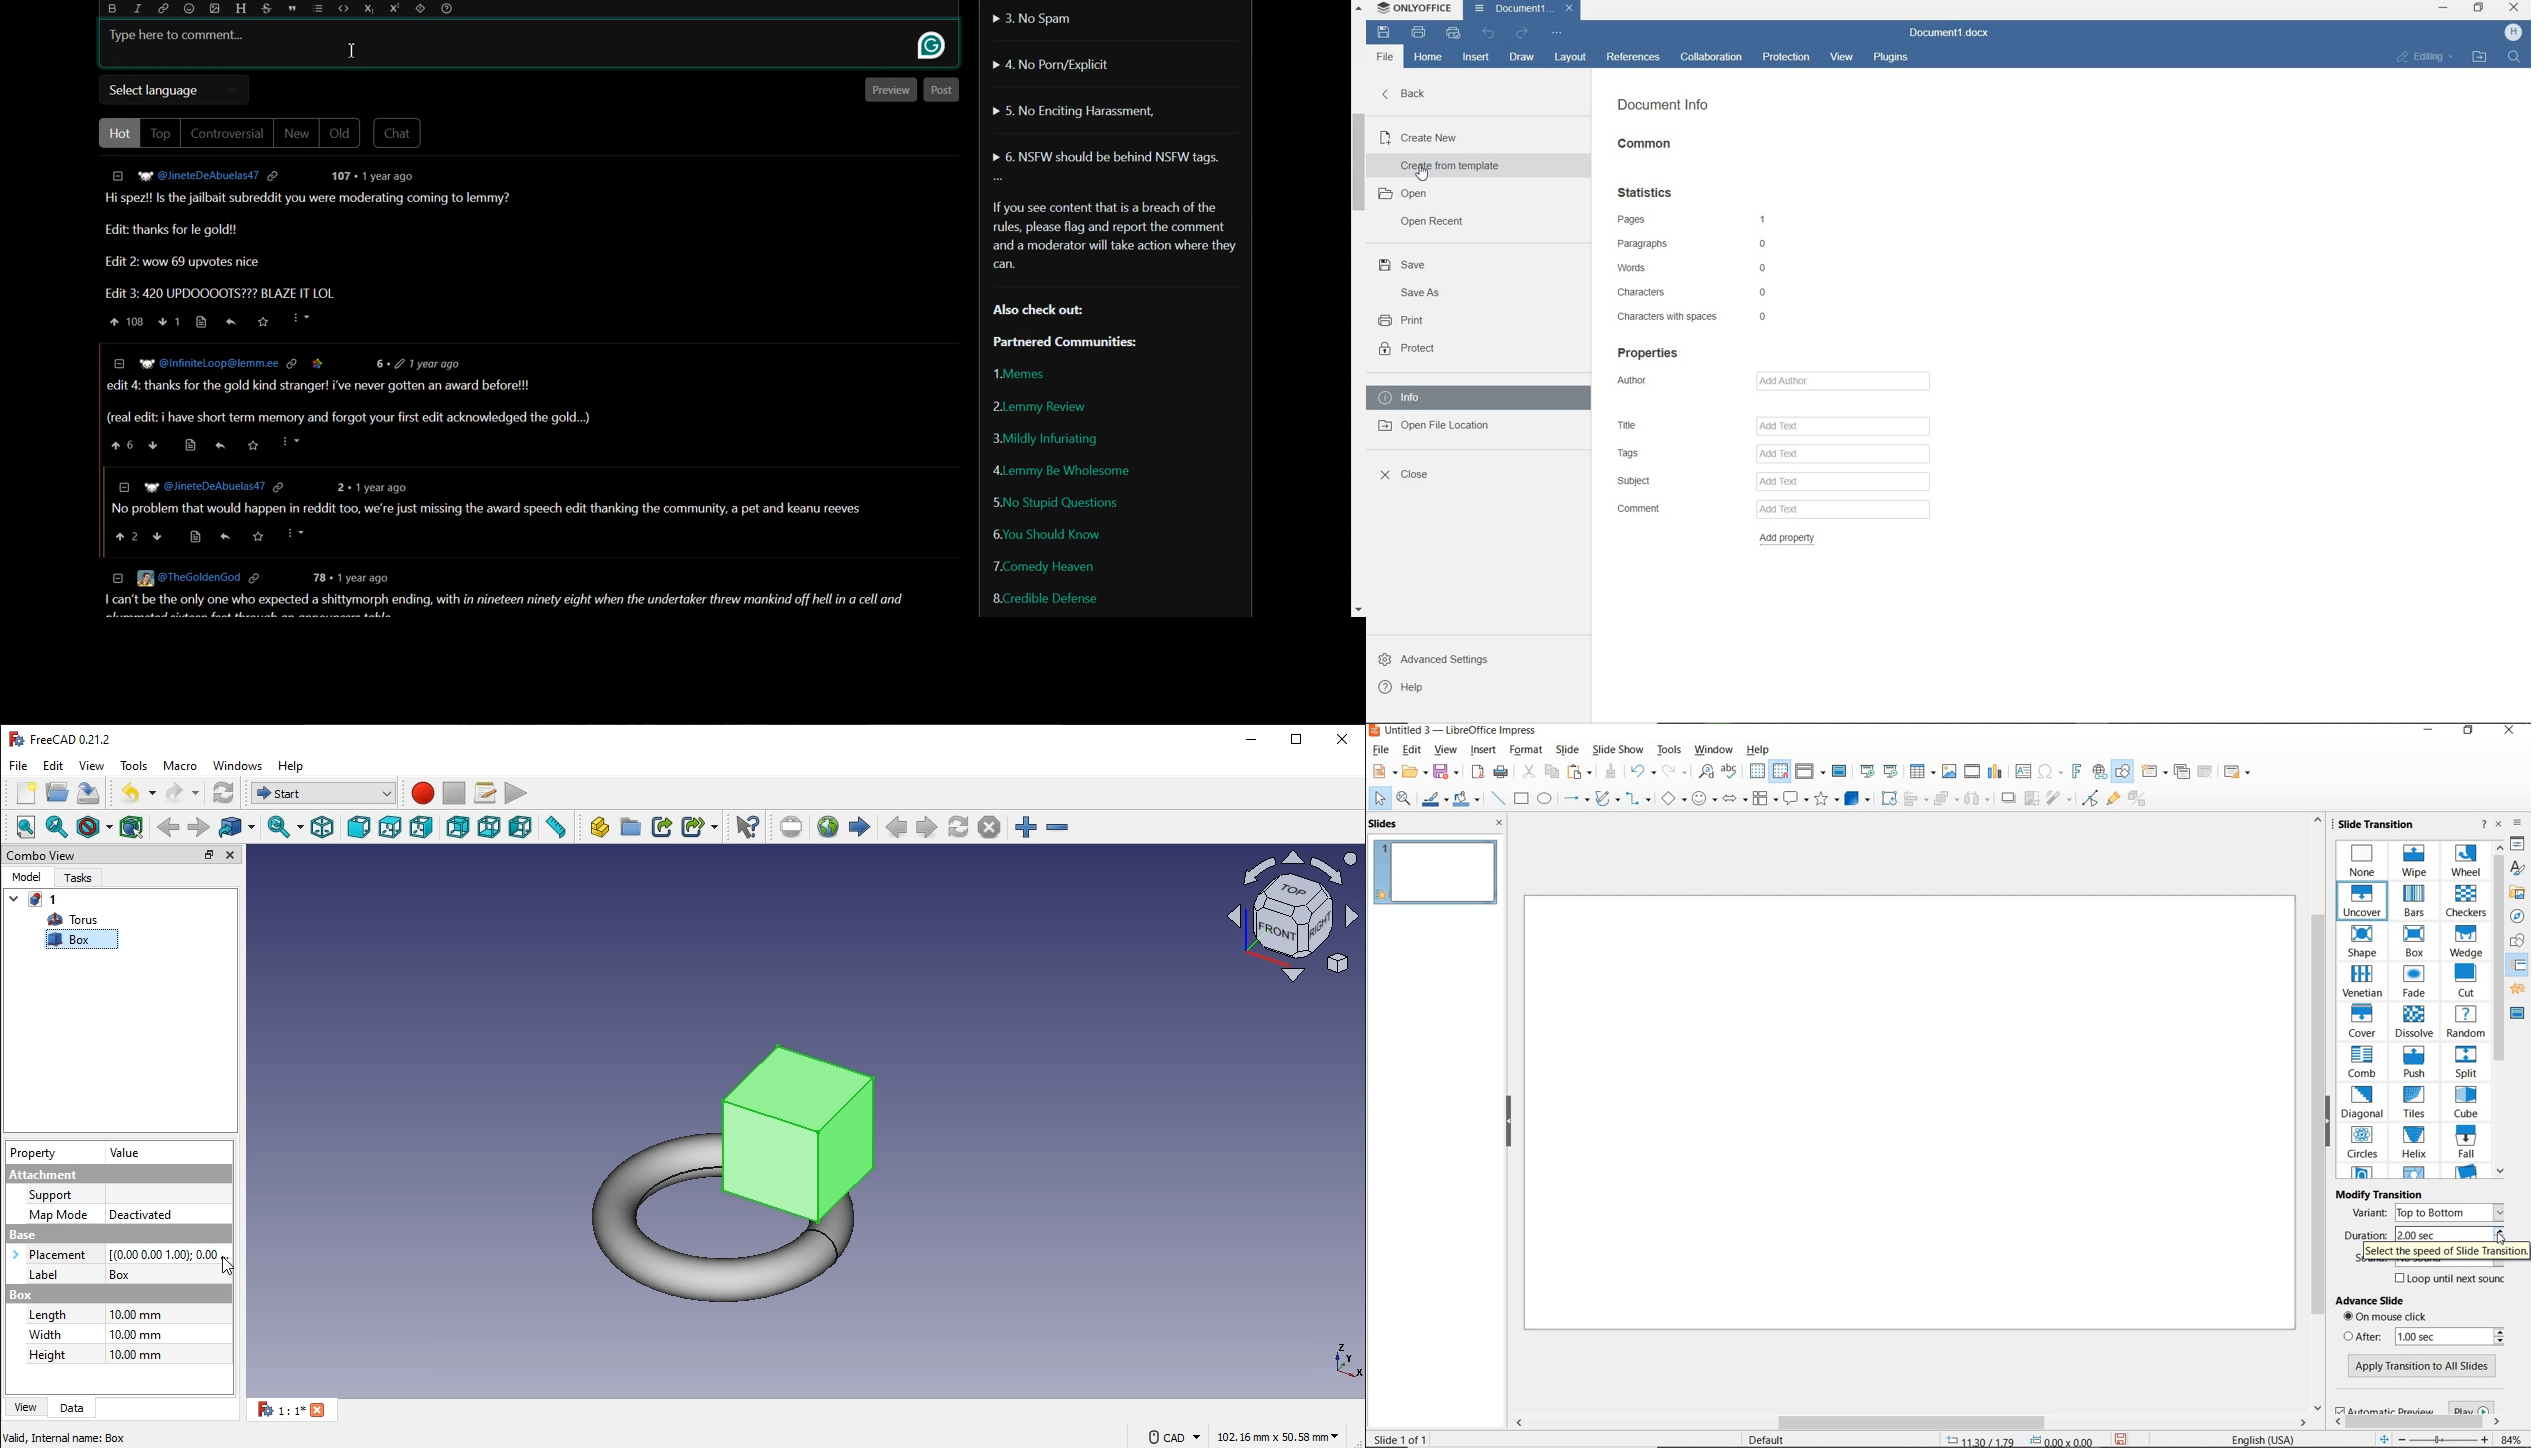 The width and height of the screenshot is (2548, 1456). Describe the element at coordinates (1453, 33) in the screenshot. I see `quick print` at that location.